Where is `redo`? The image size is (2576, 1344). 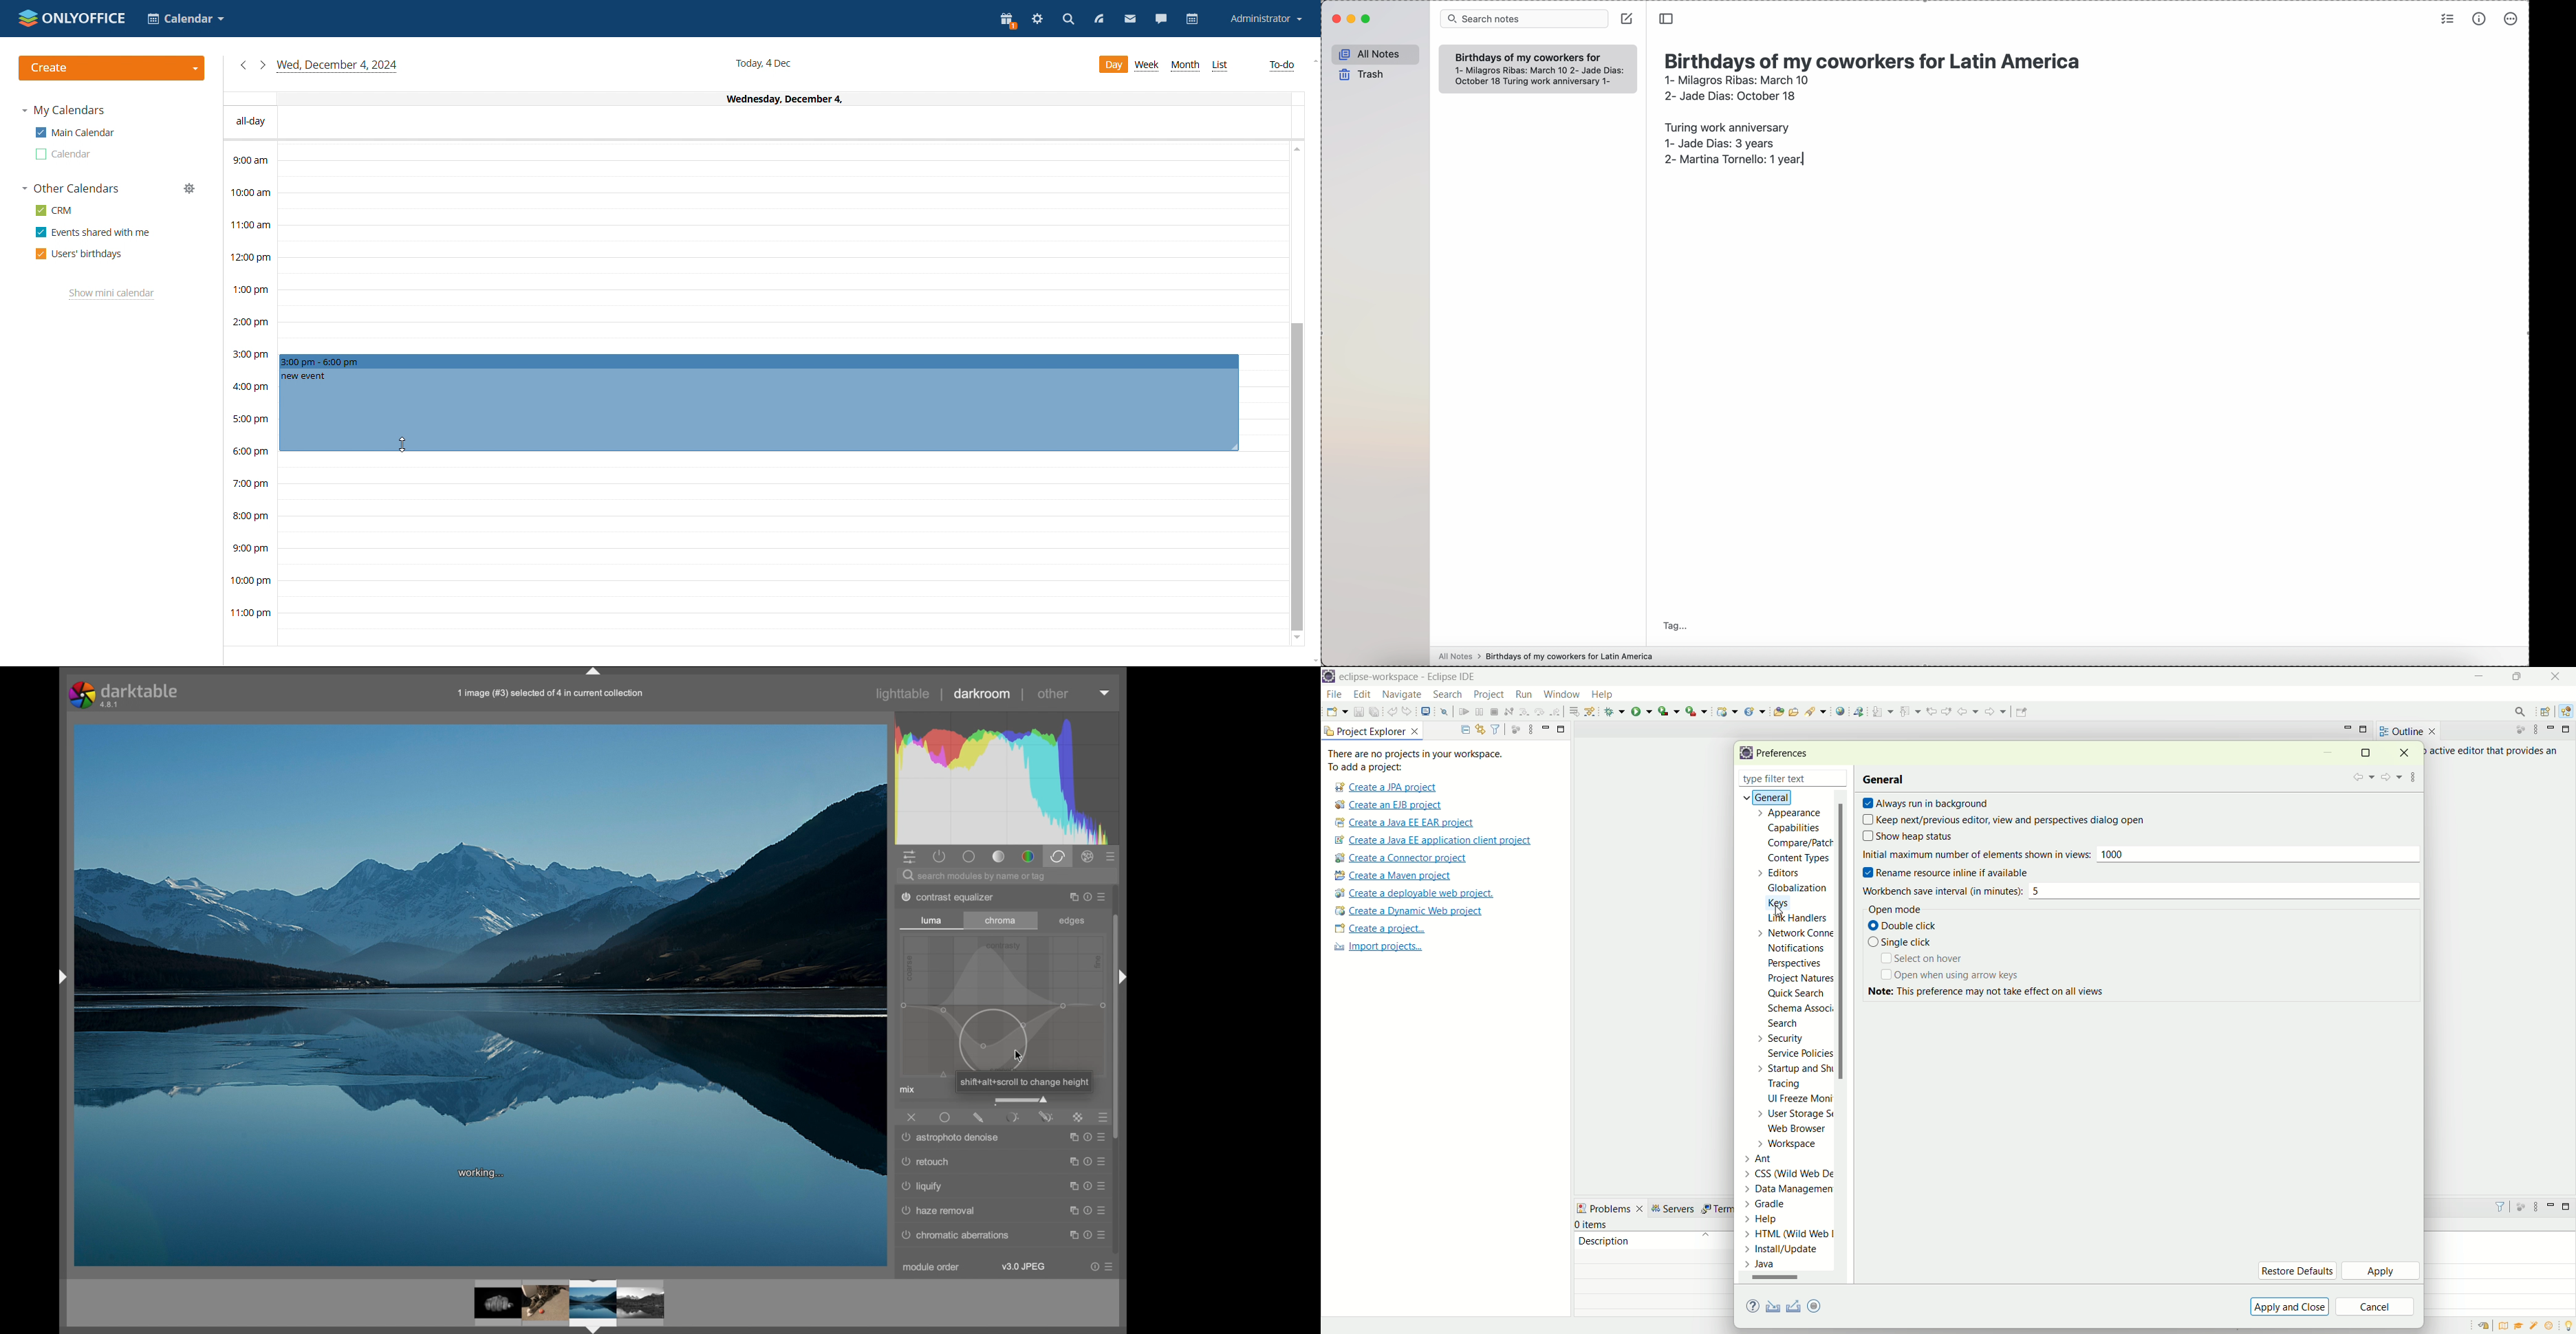 redo is located at coordinates (1410, 711).